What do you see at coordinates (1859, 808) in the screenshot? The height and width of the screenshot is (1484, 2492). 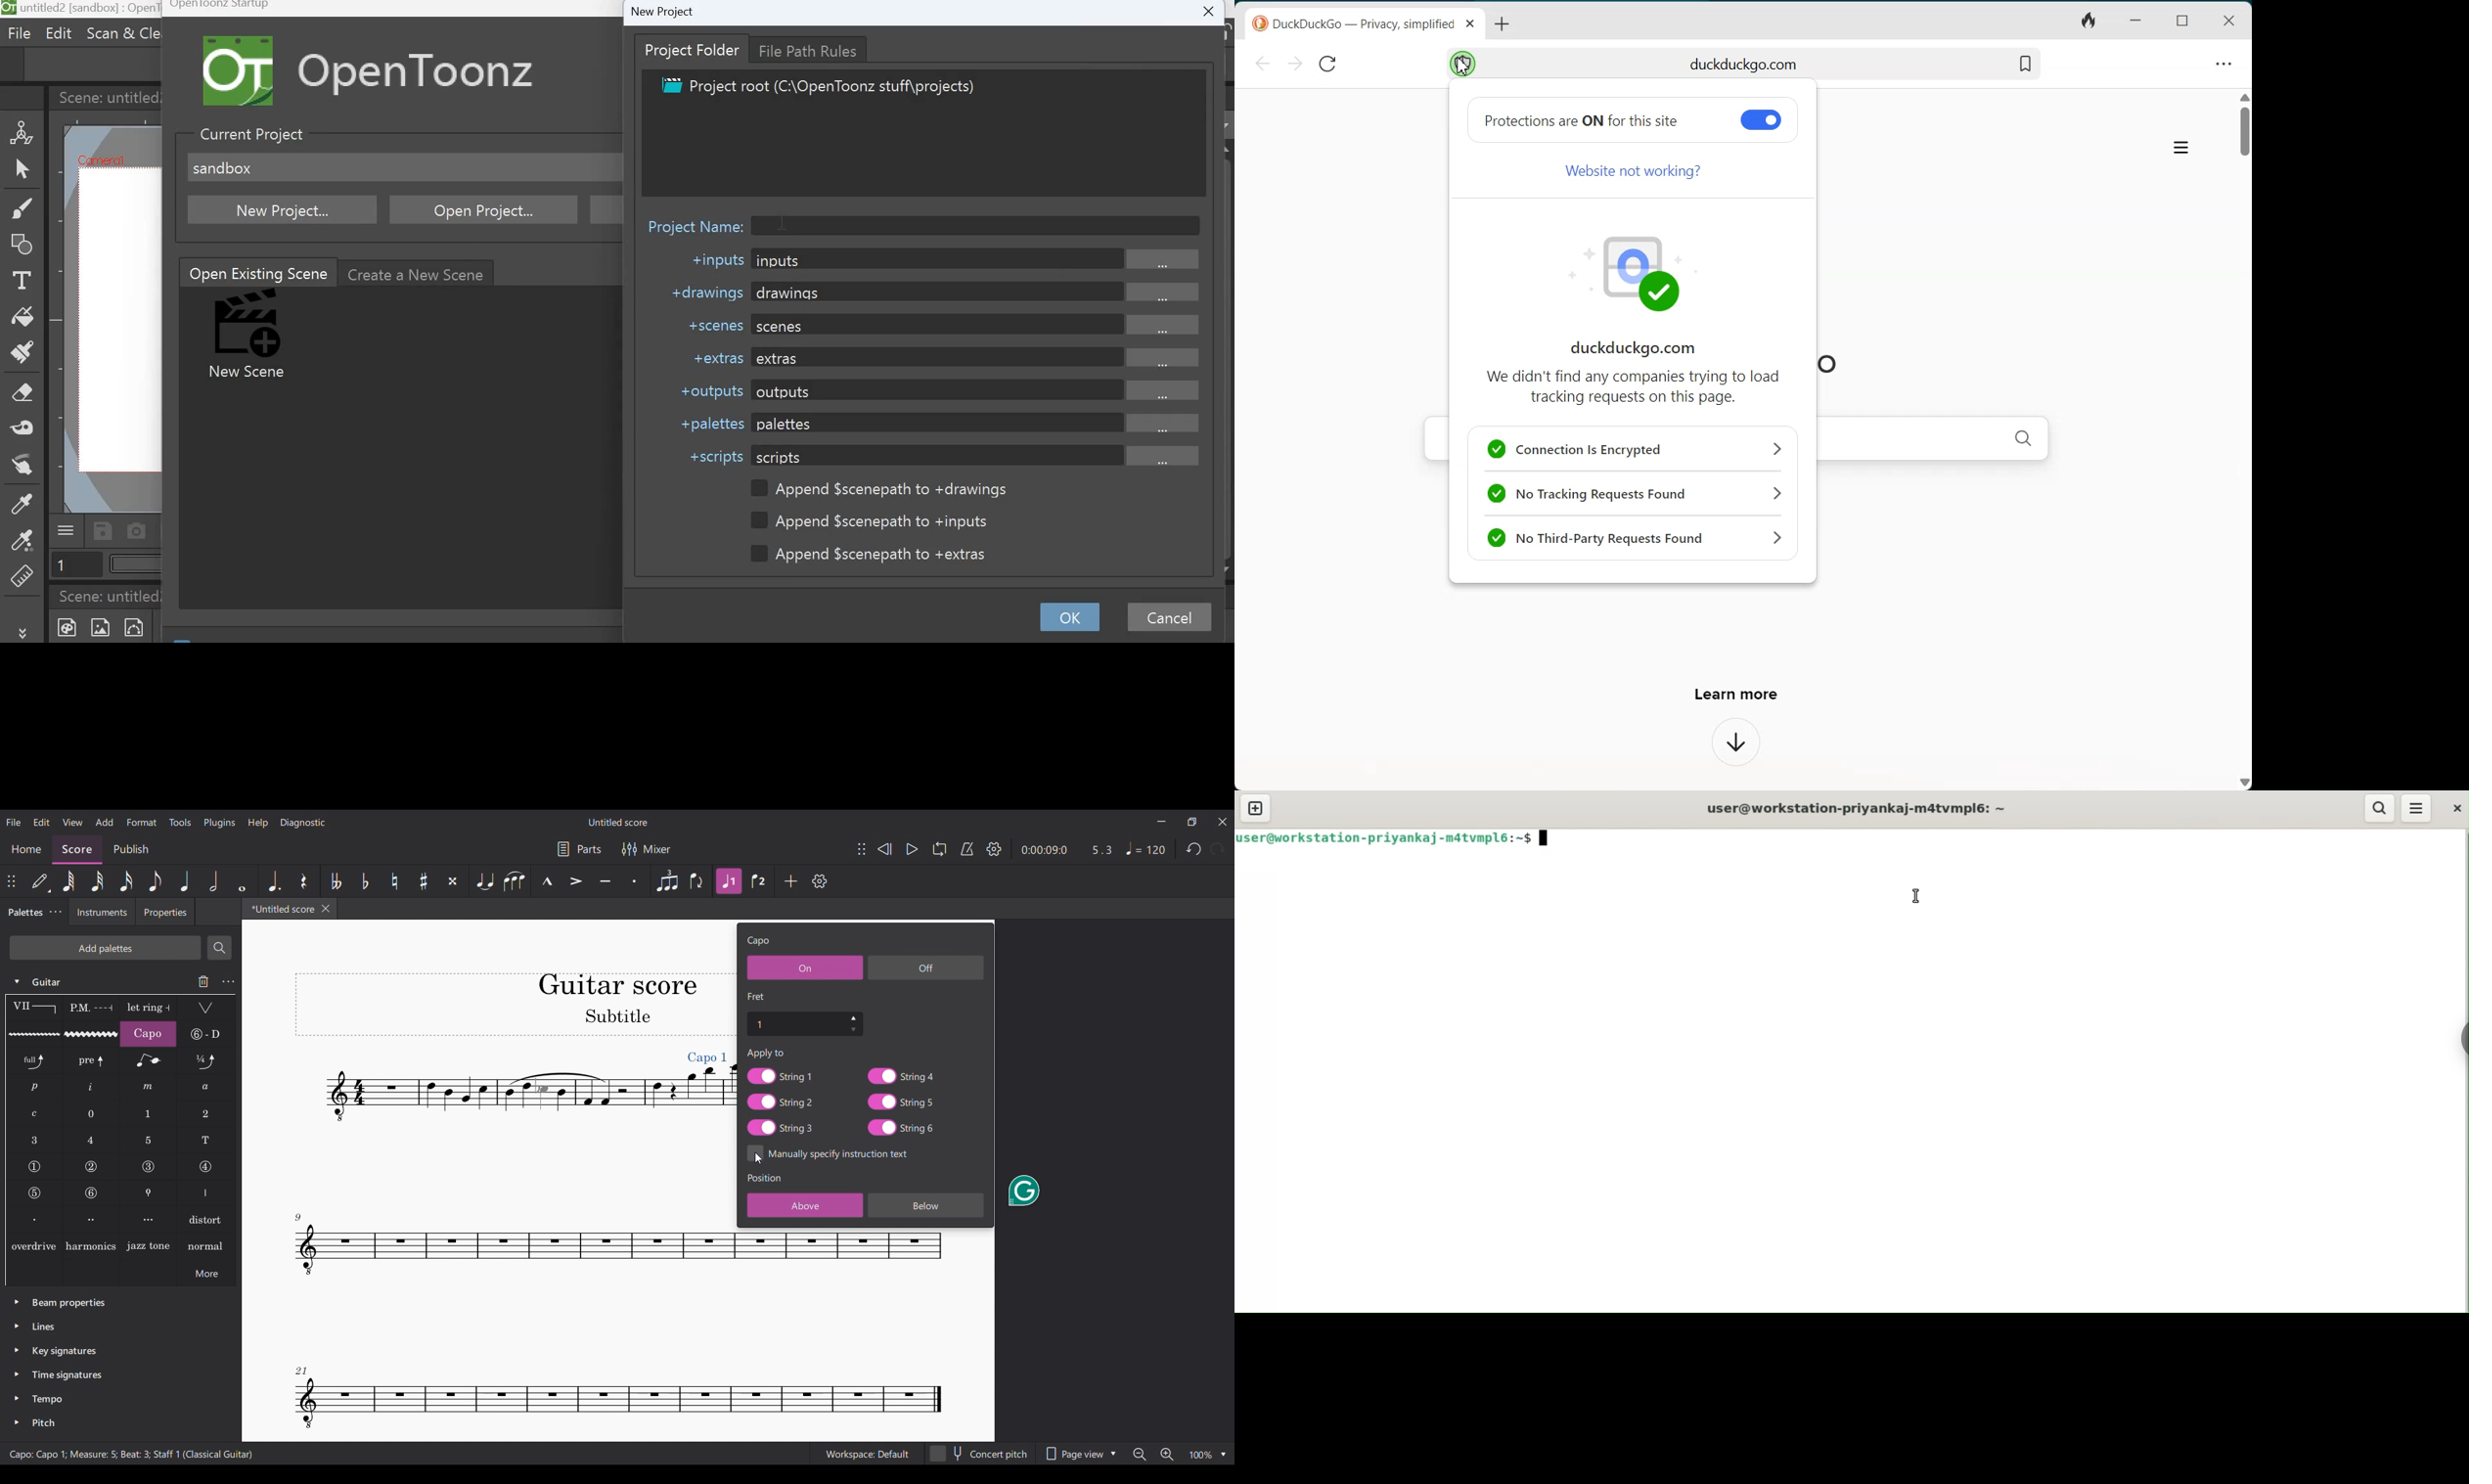 I see `user@workstation-priyankaj-m4tvmpl6: ~` at bounding box center [1859, 808].